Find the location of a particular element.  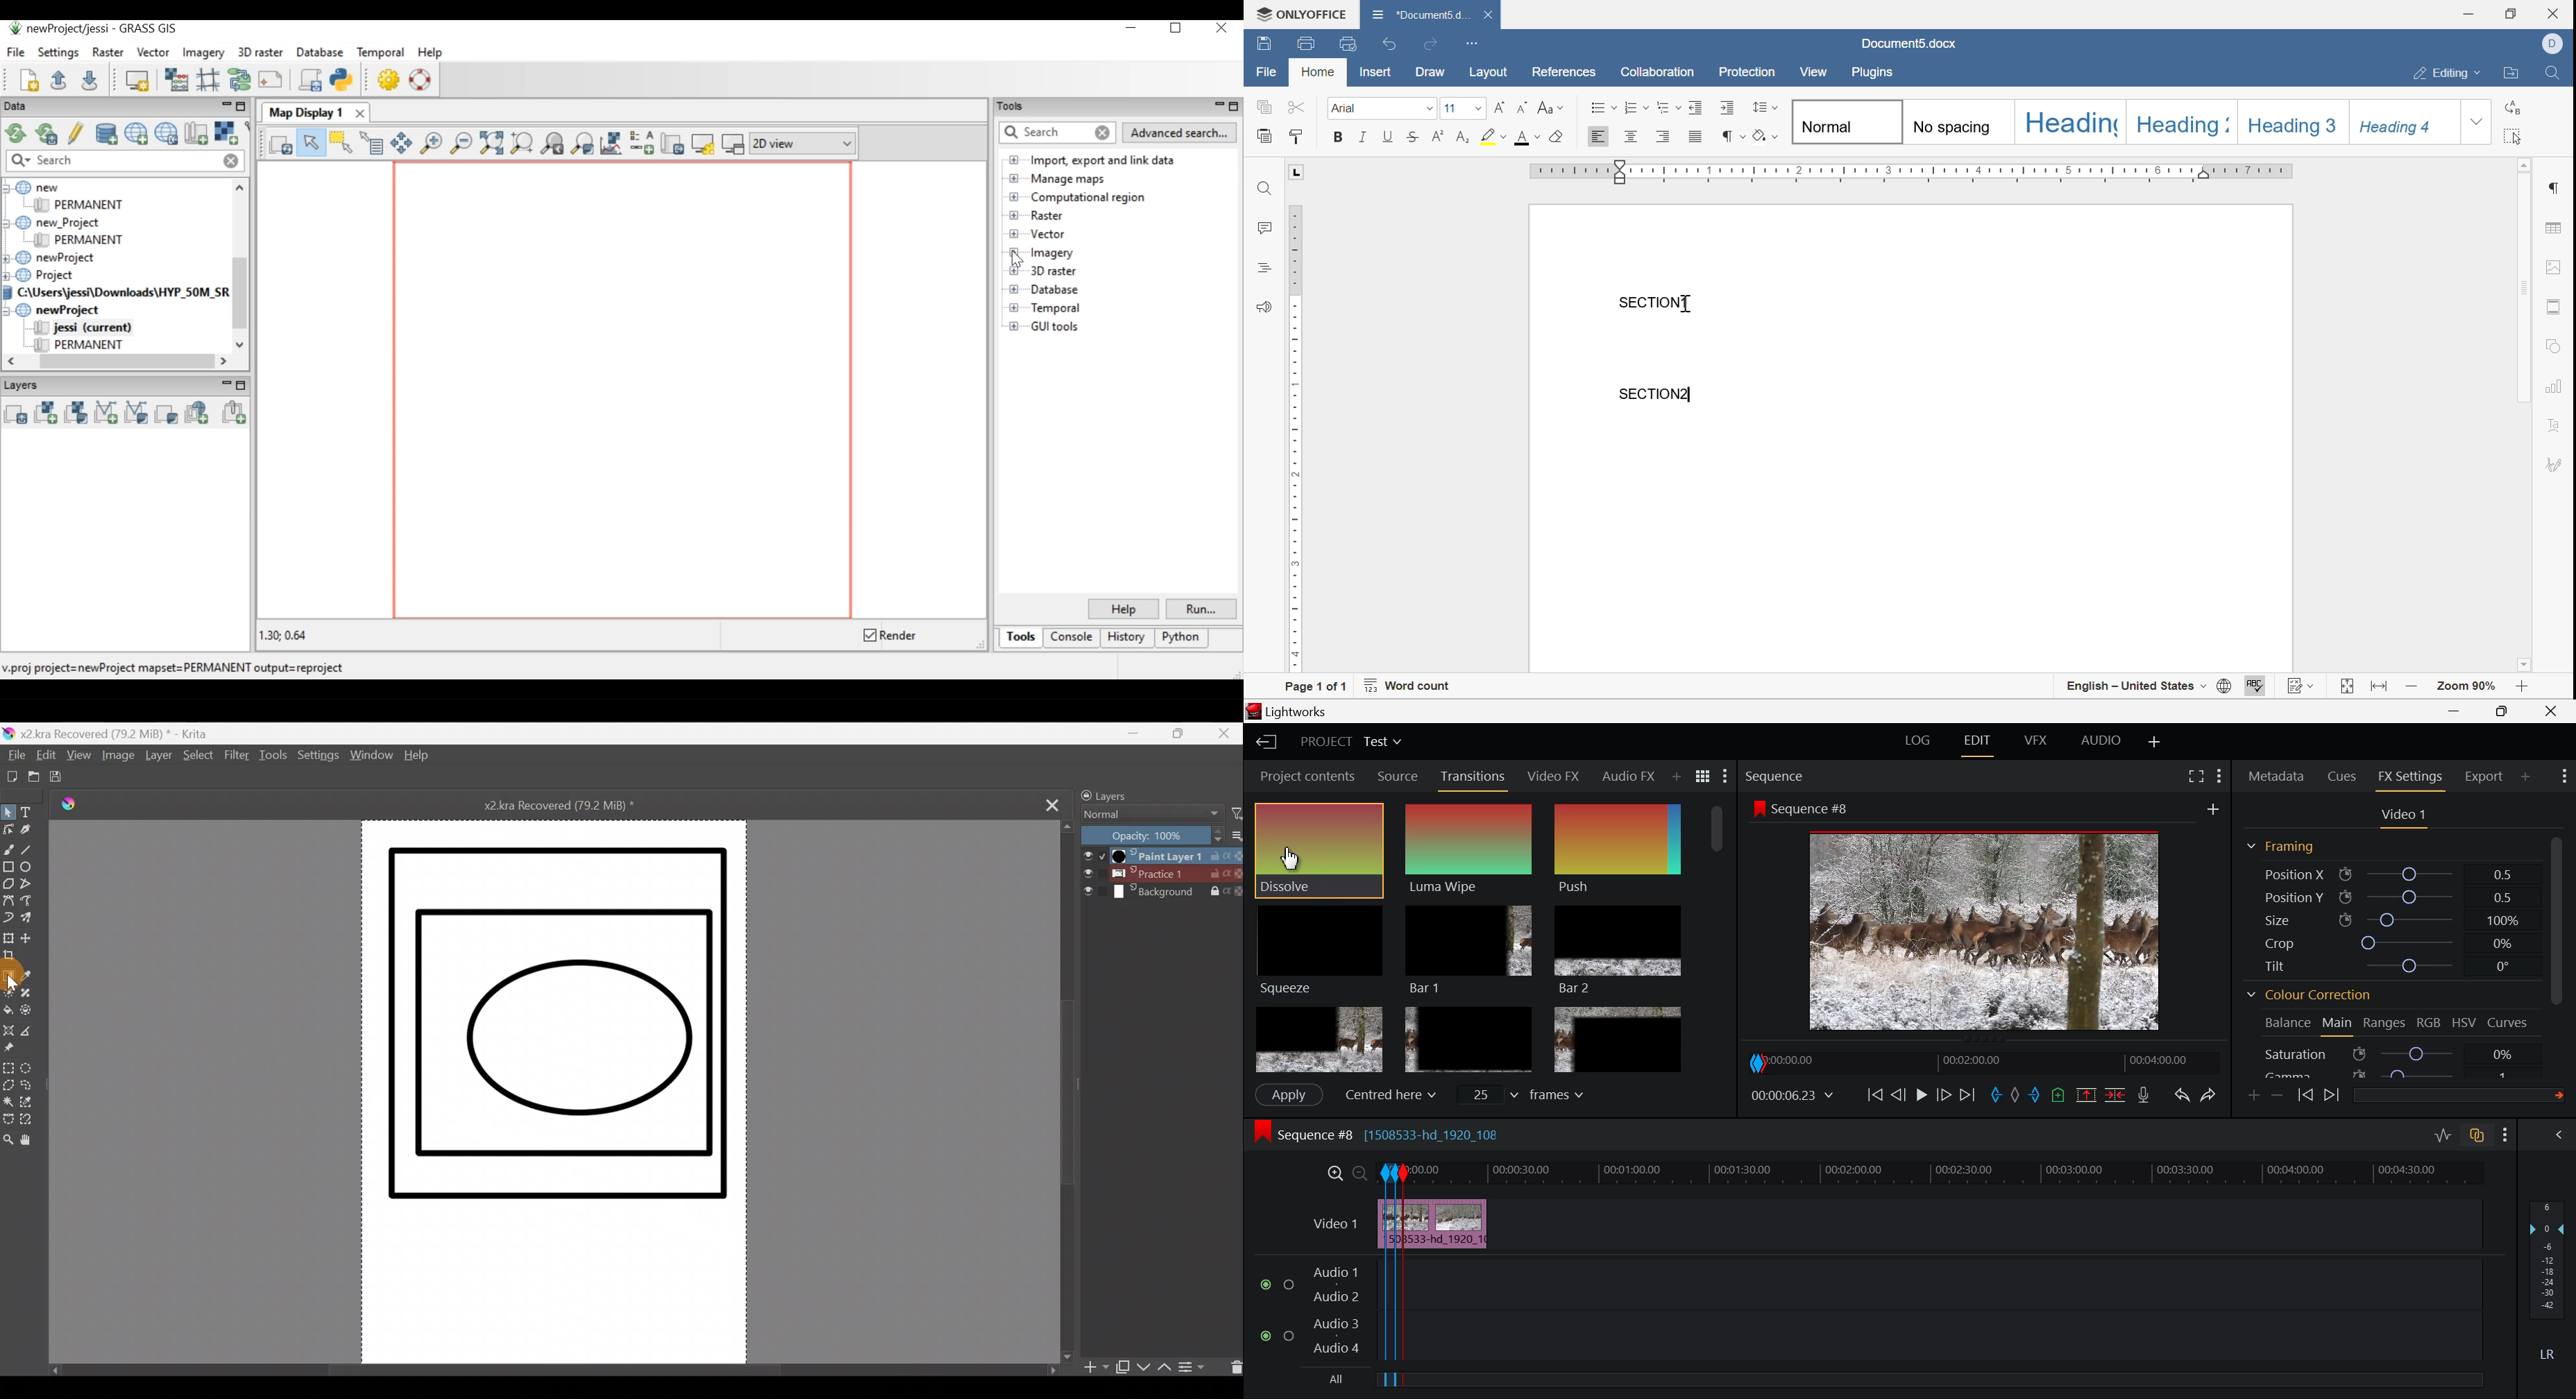

Close is located at coordinates (1227, 733).